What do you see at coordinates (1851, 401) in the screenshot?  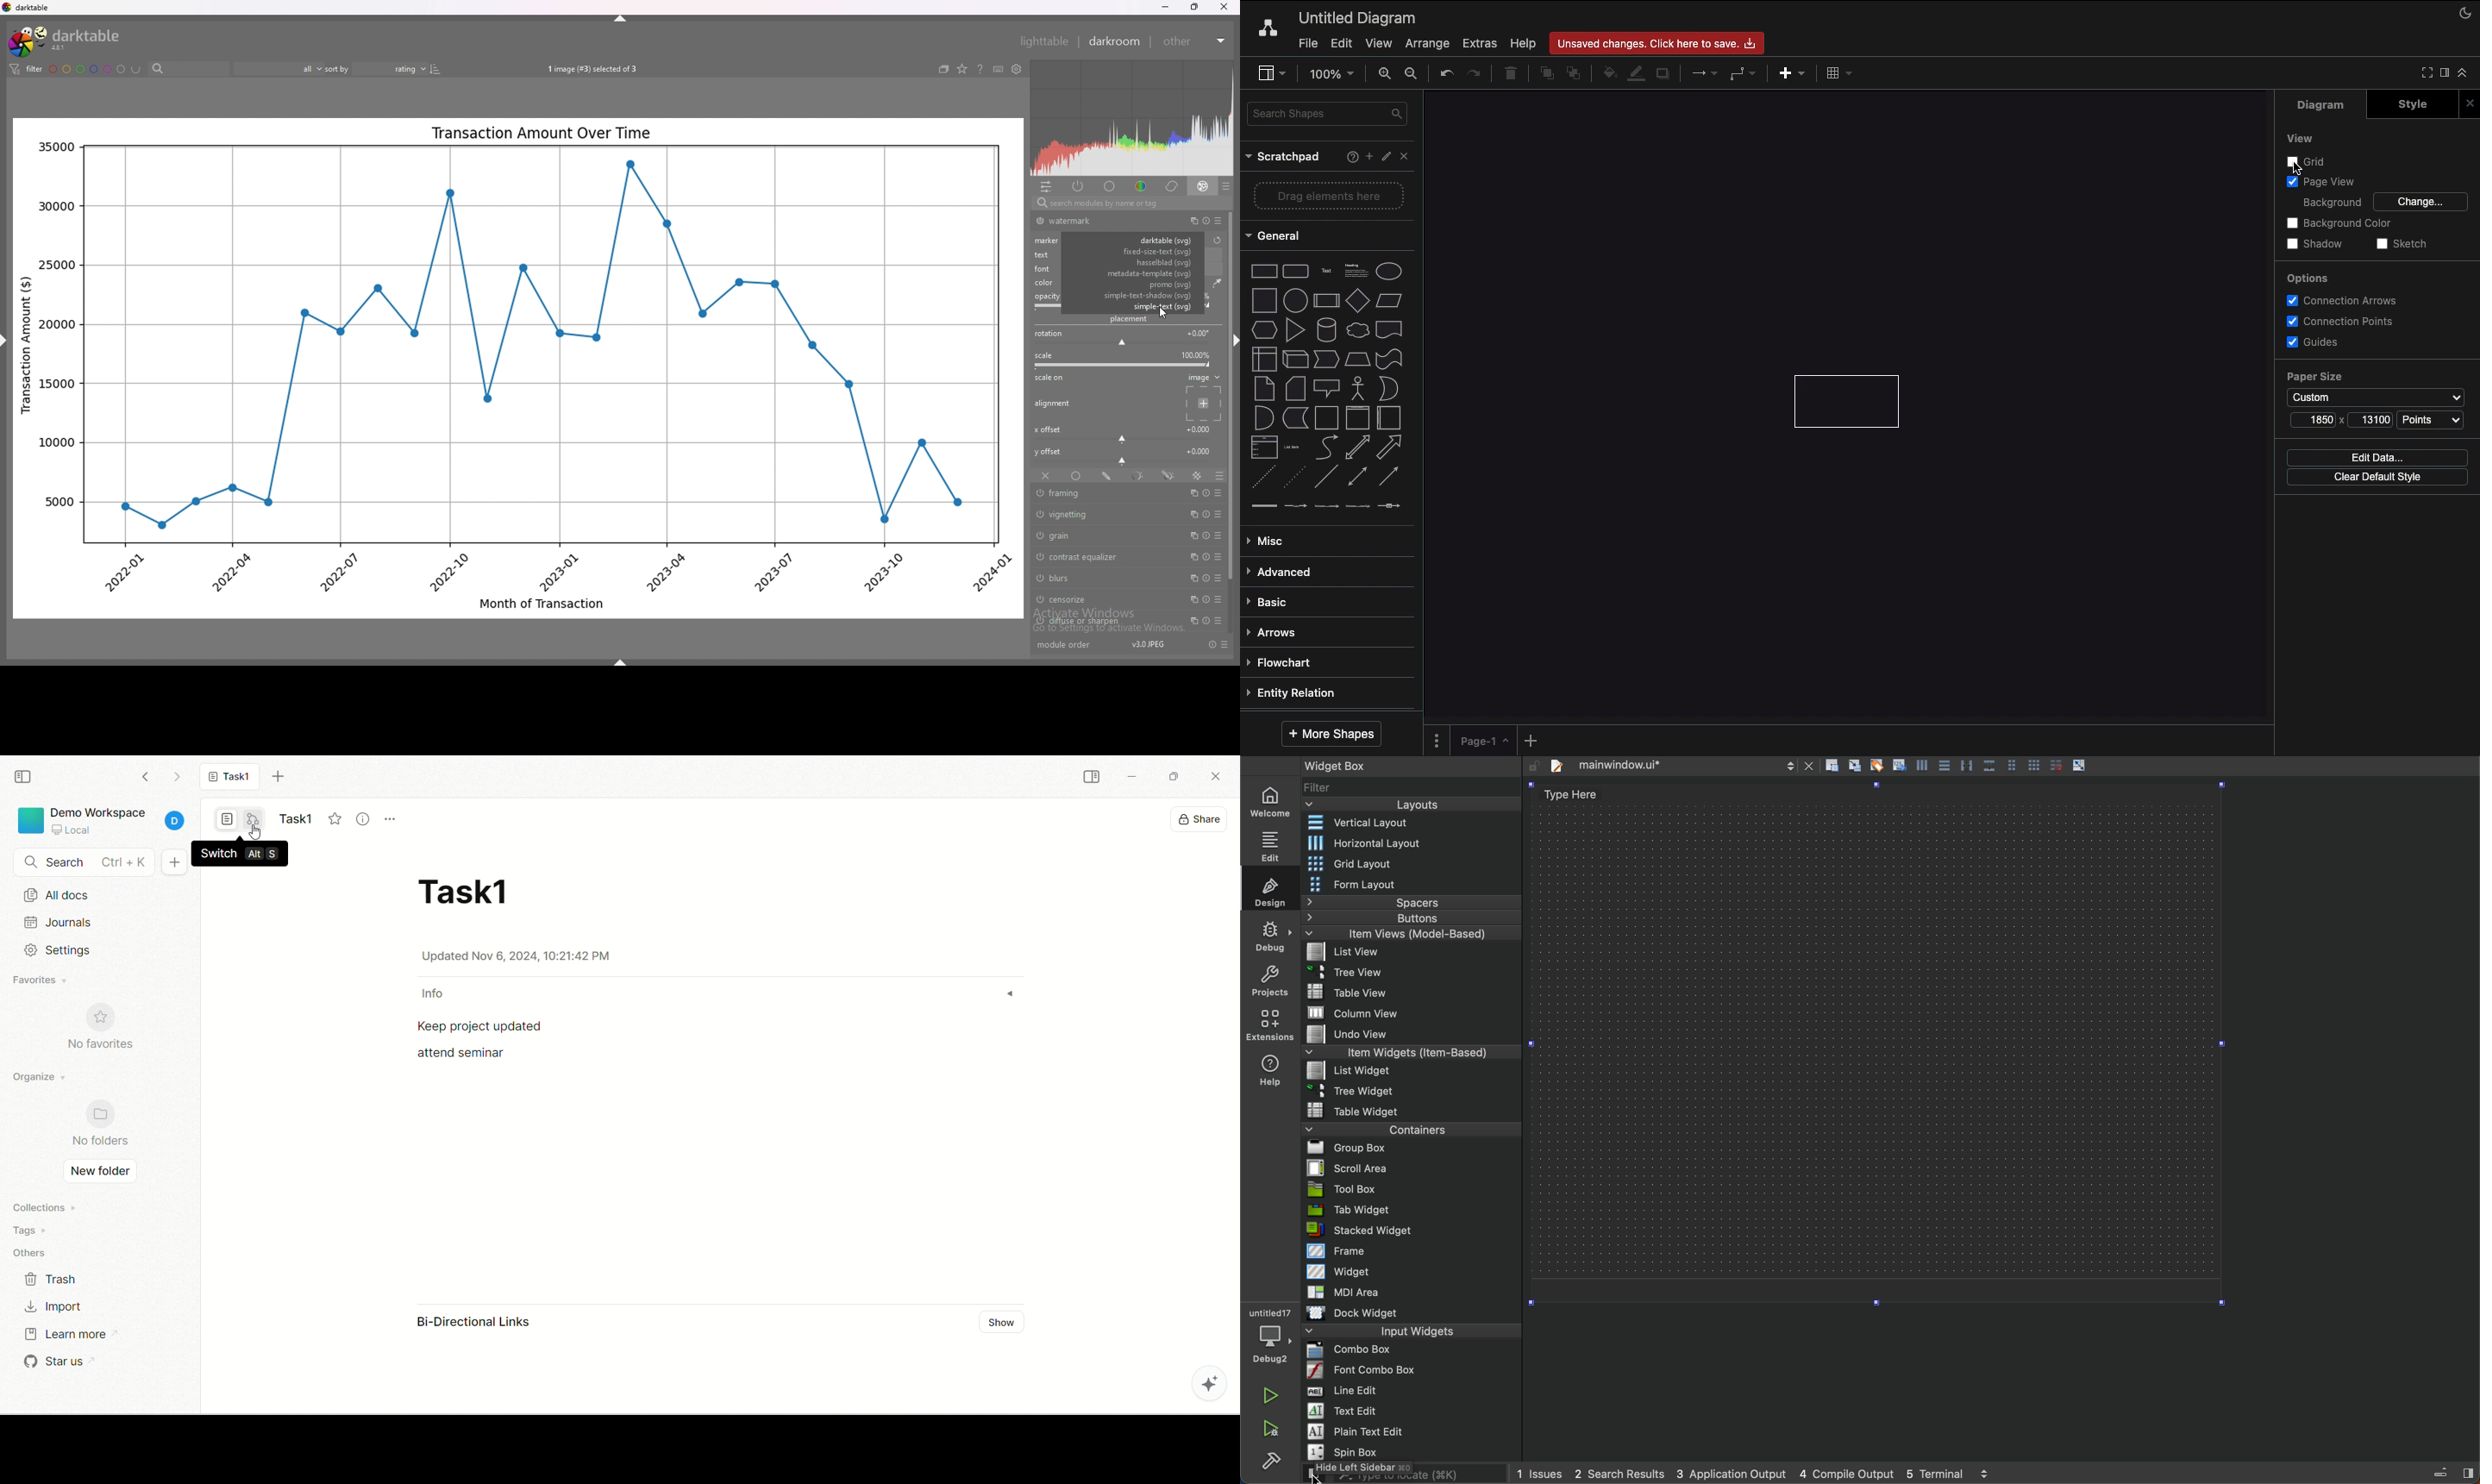 I see `Shape` at bounding box center [1851, 401].